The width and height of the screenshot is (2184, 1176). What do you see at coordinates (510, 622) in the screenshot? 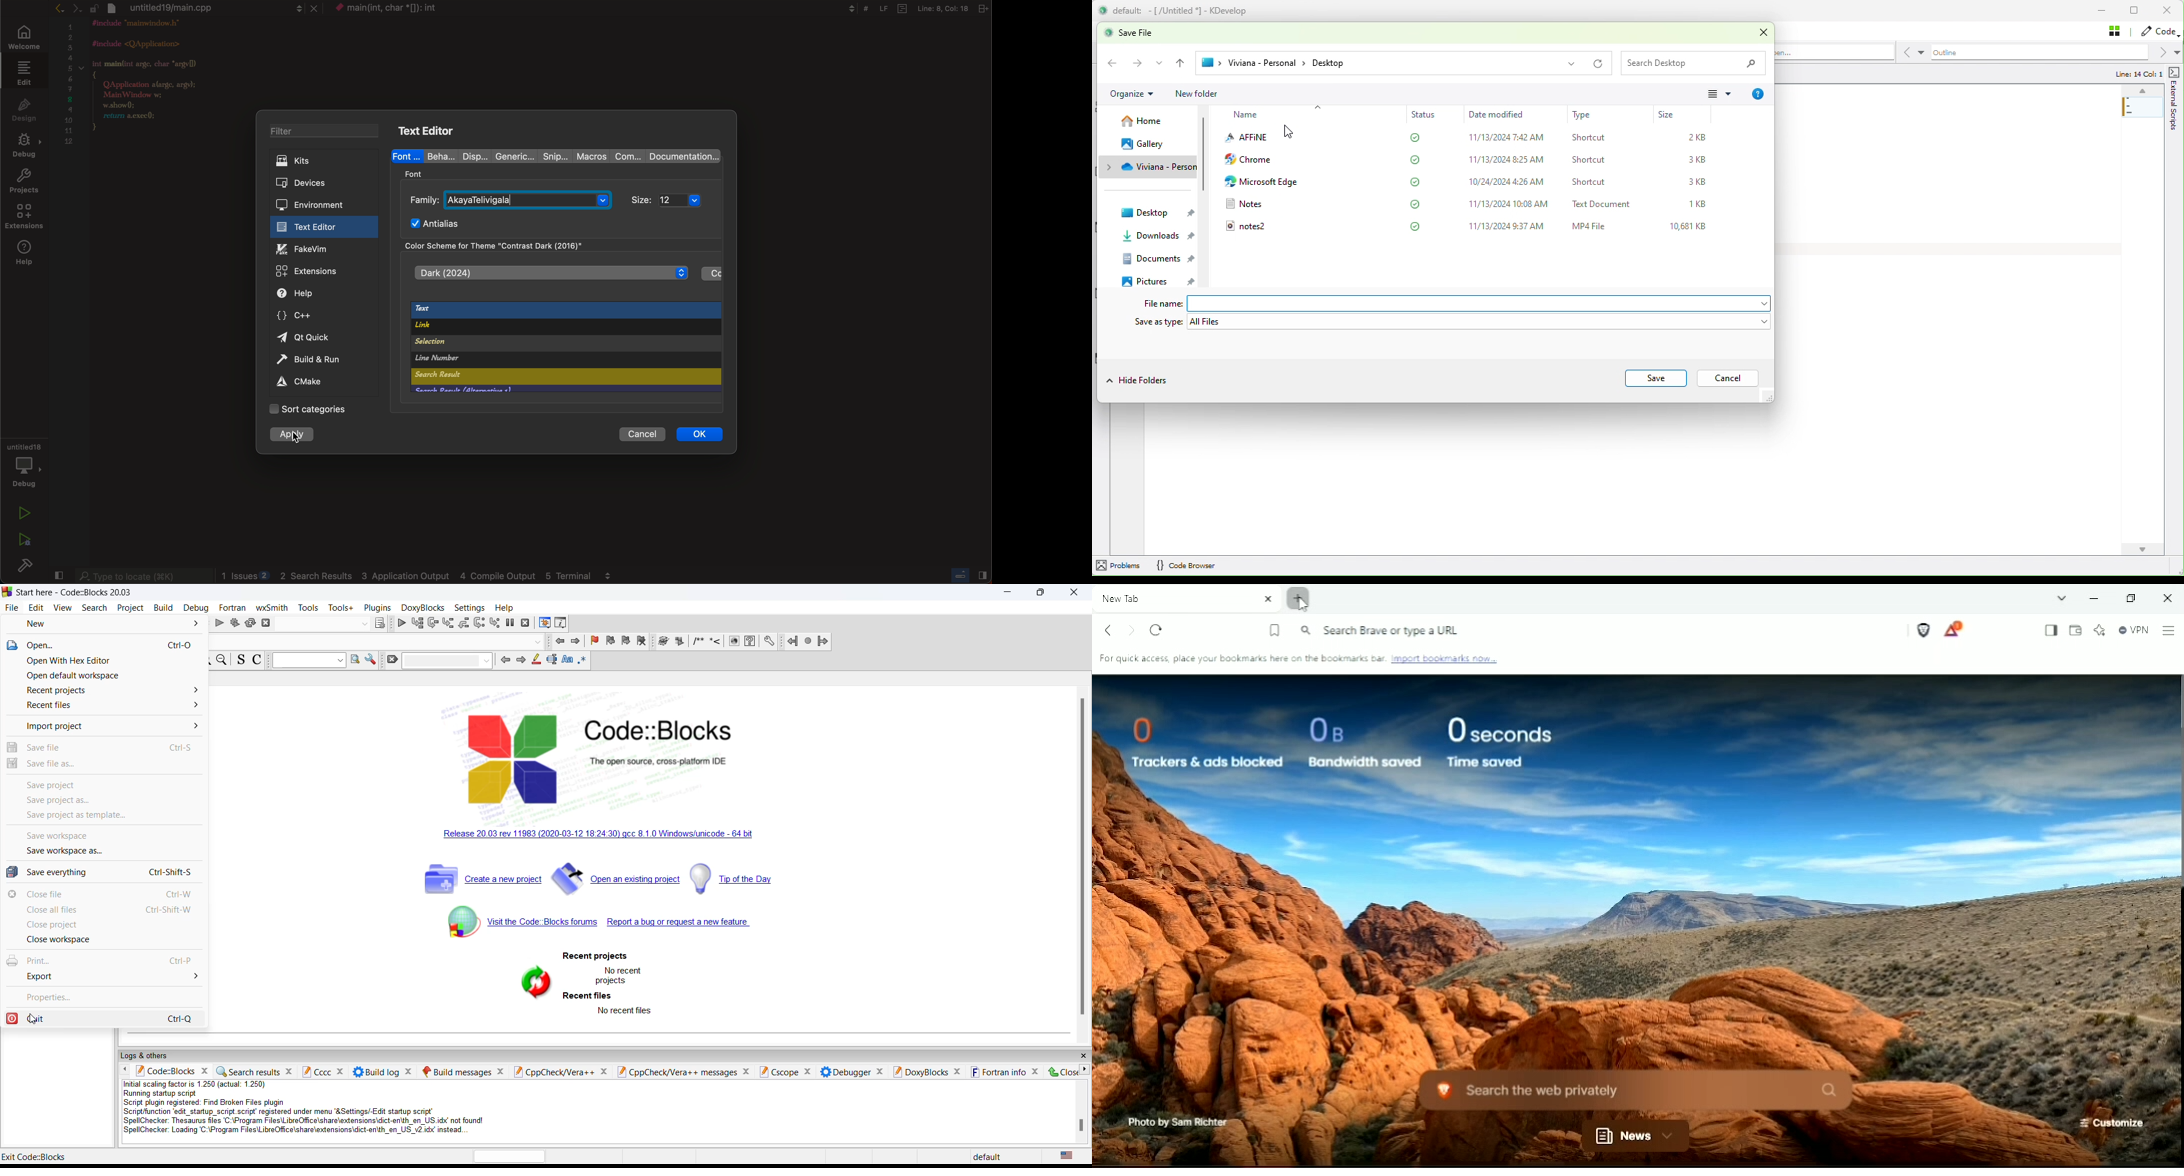
I see `pause debugging` at bounding box center [510, 622].